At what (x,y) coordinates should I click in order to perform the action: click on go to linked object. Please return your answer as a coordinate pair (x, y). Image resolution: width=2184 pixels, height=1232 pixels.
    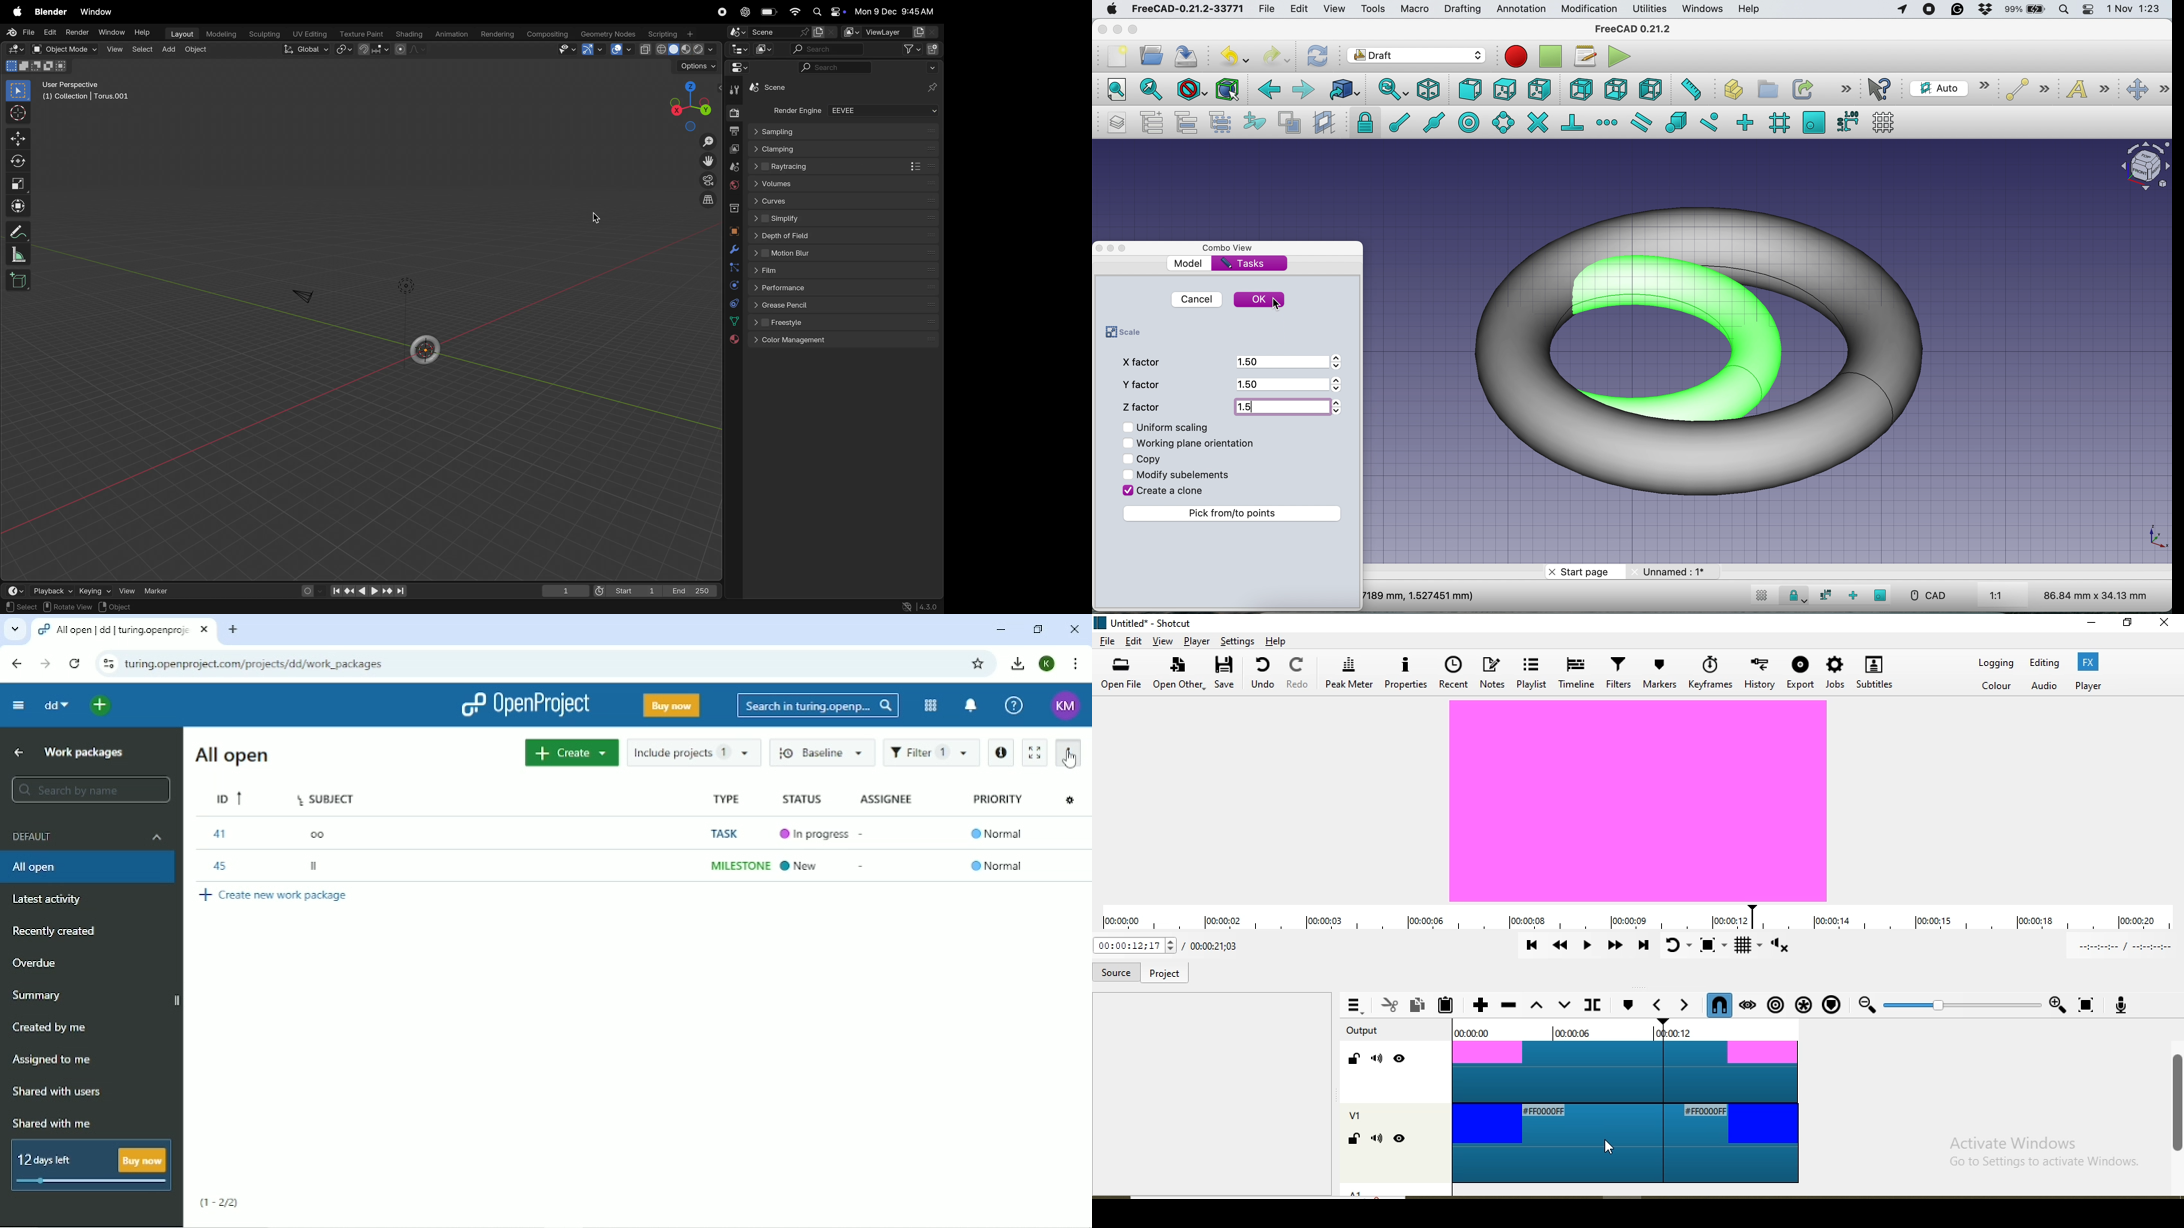
    Looking at the image, I should click on (1343, 89).